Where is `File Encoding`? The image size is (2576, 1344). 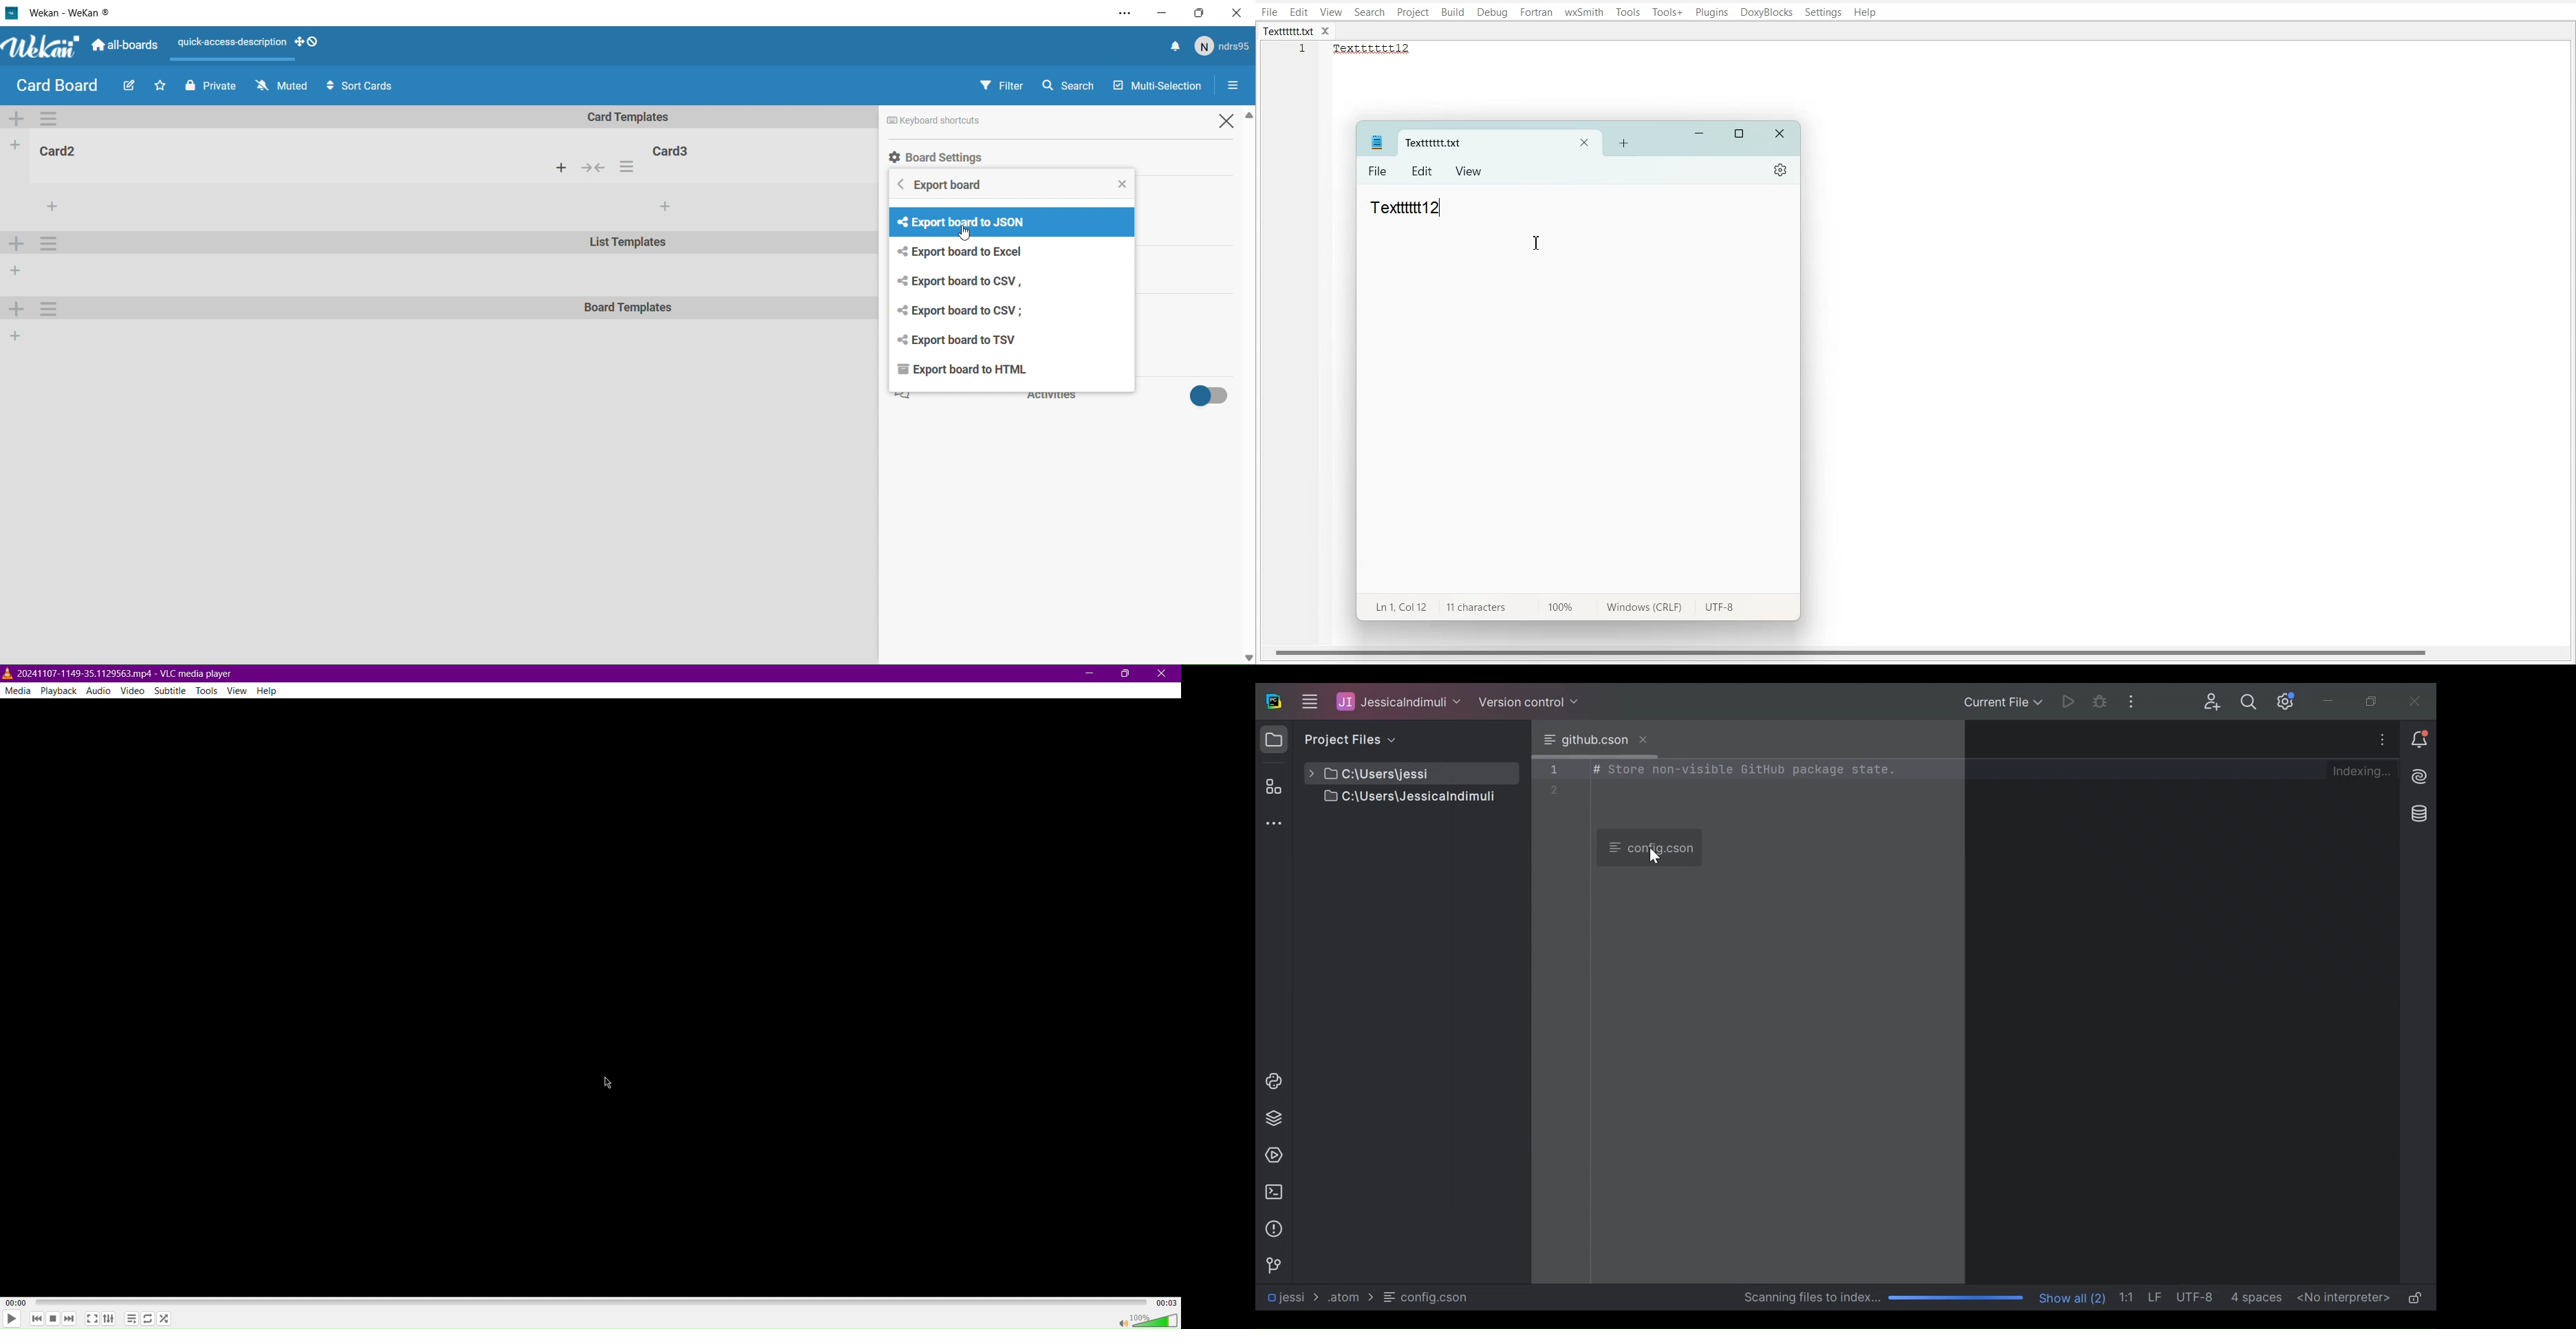 File Encoding is located at coordinates (2197, 1297).